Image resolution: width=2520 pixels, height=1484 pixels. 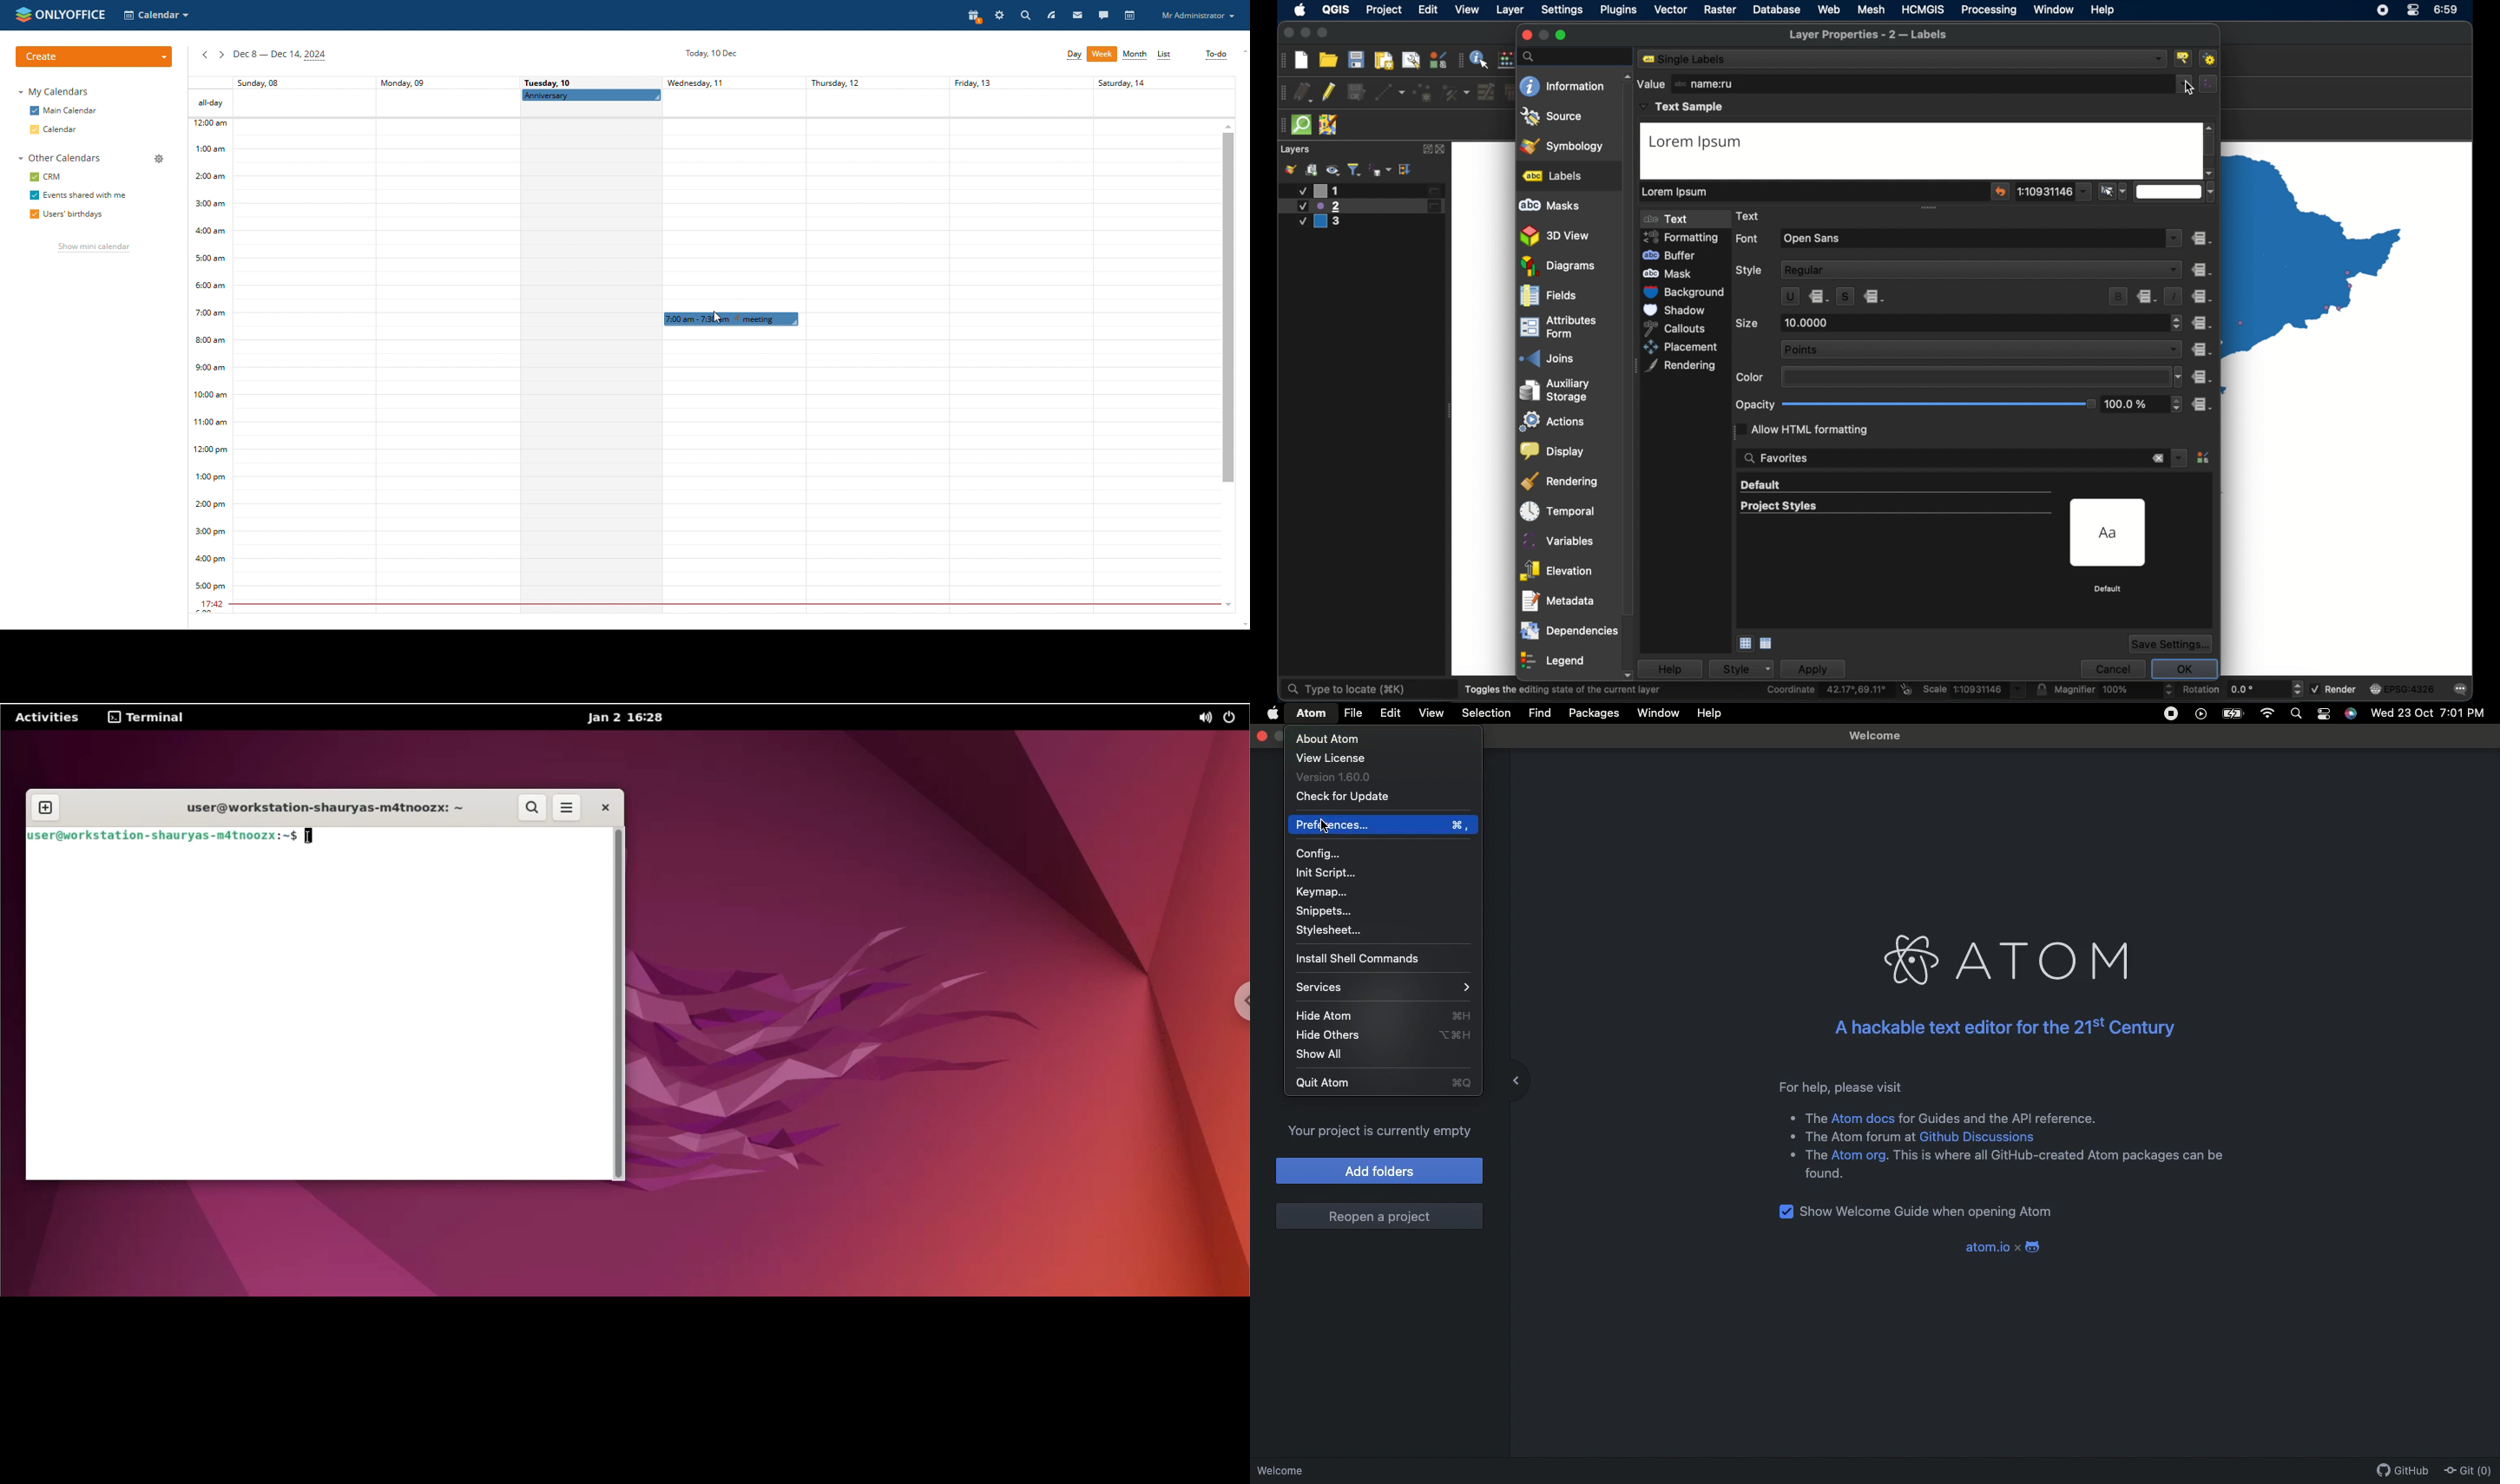 I want to click on scroll up, so click(x=1228, y=125).